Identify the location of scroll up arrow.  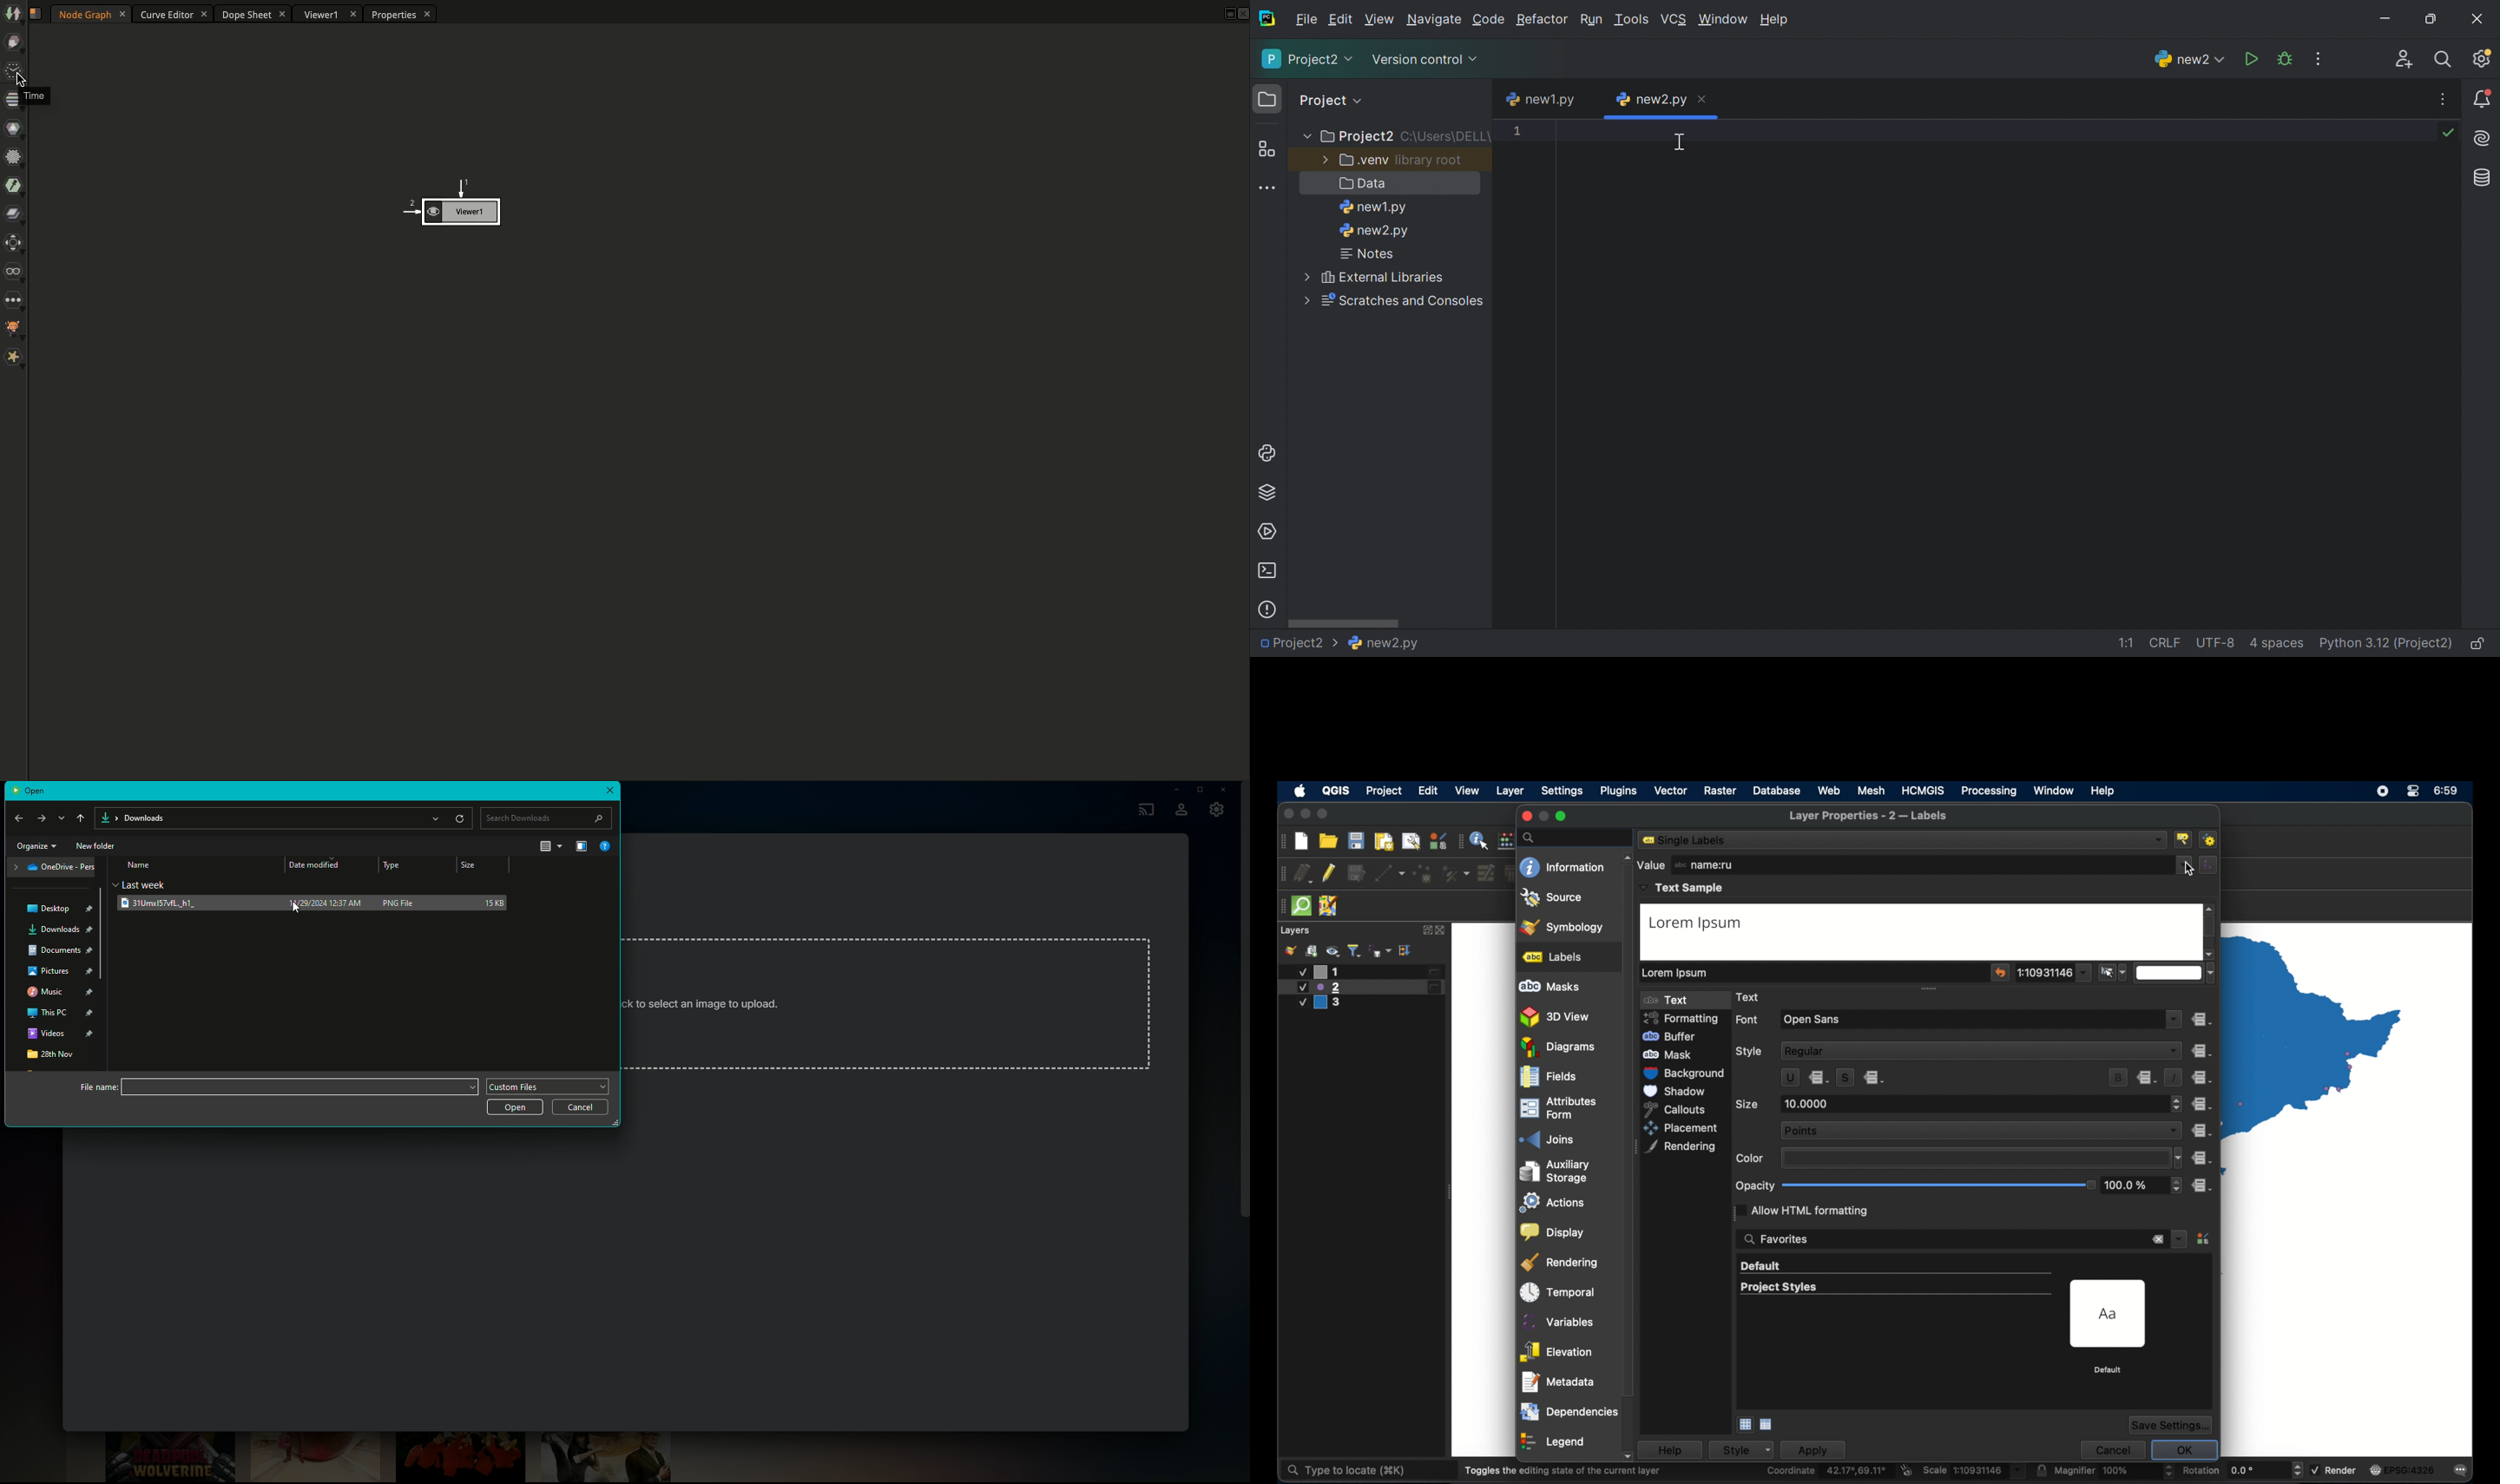
(1626, 860).